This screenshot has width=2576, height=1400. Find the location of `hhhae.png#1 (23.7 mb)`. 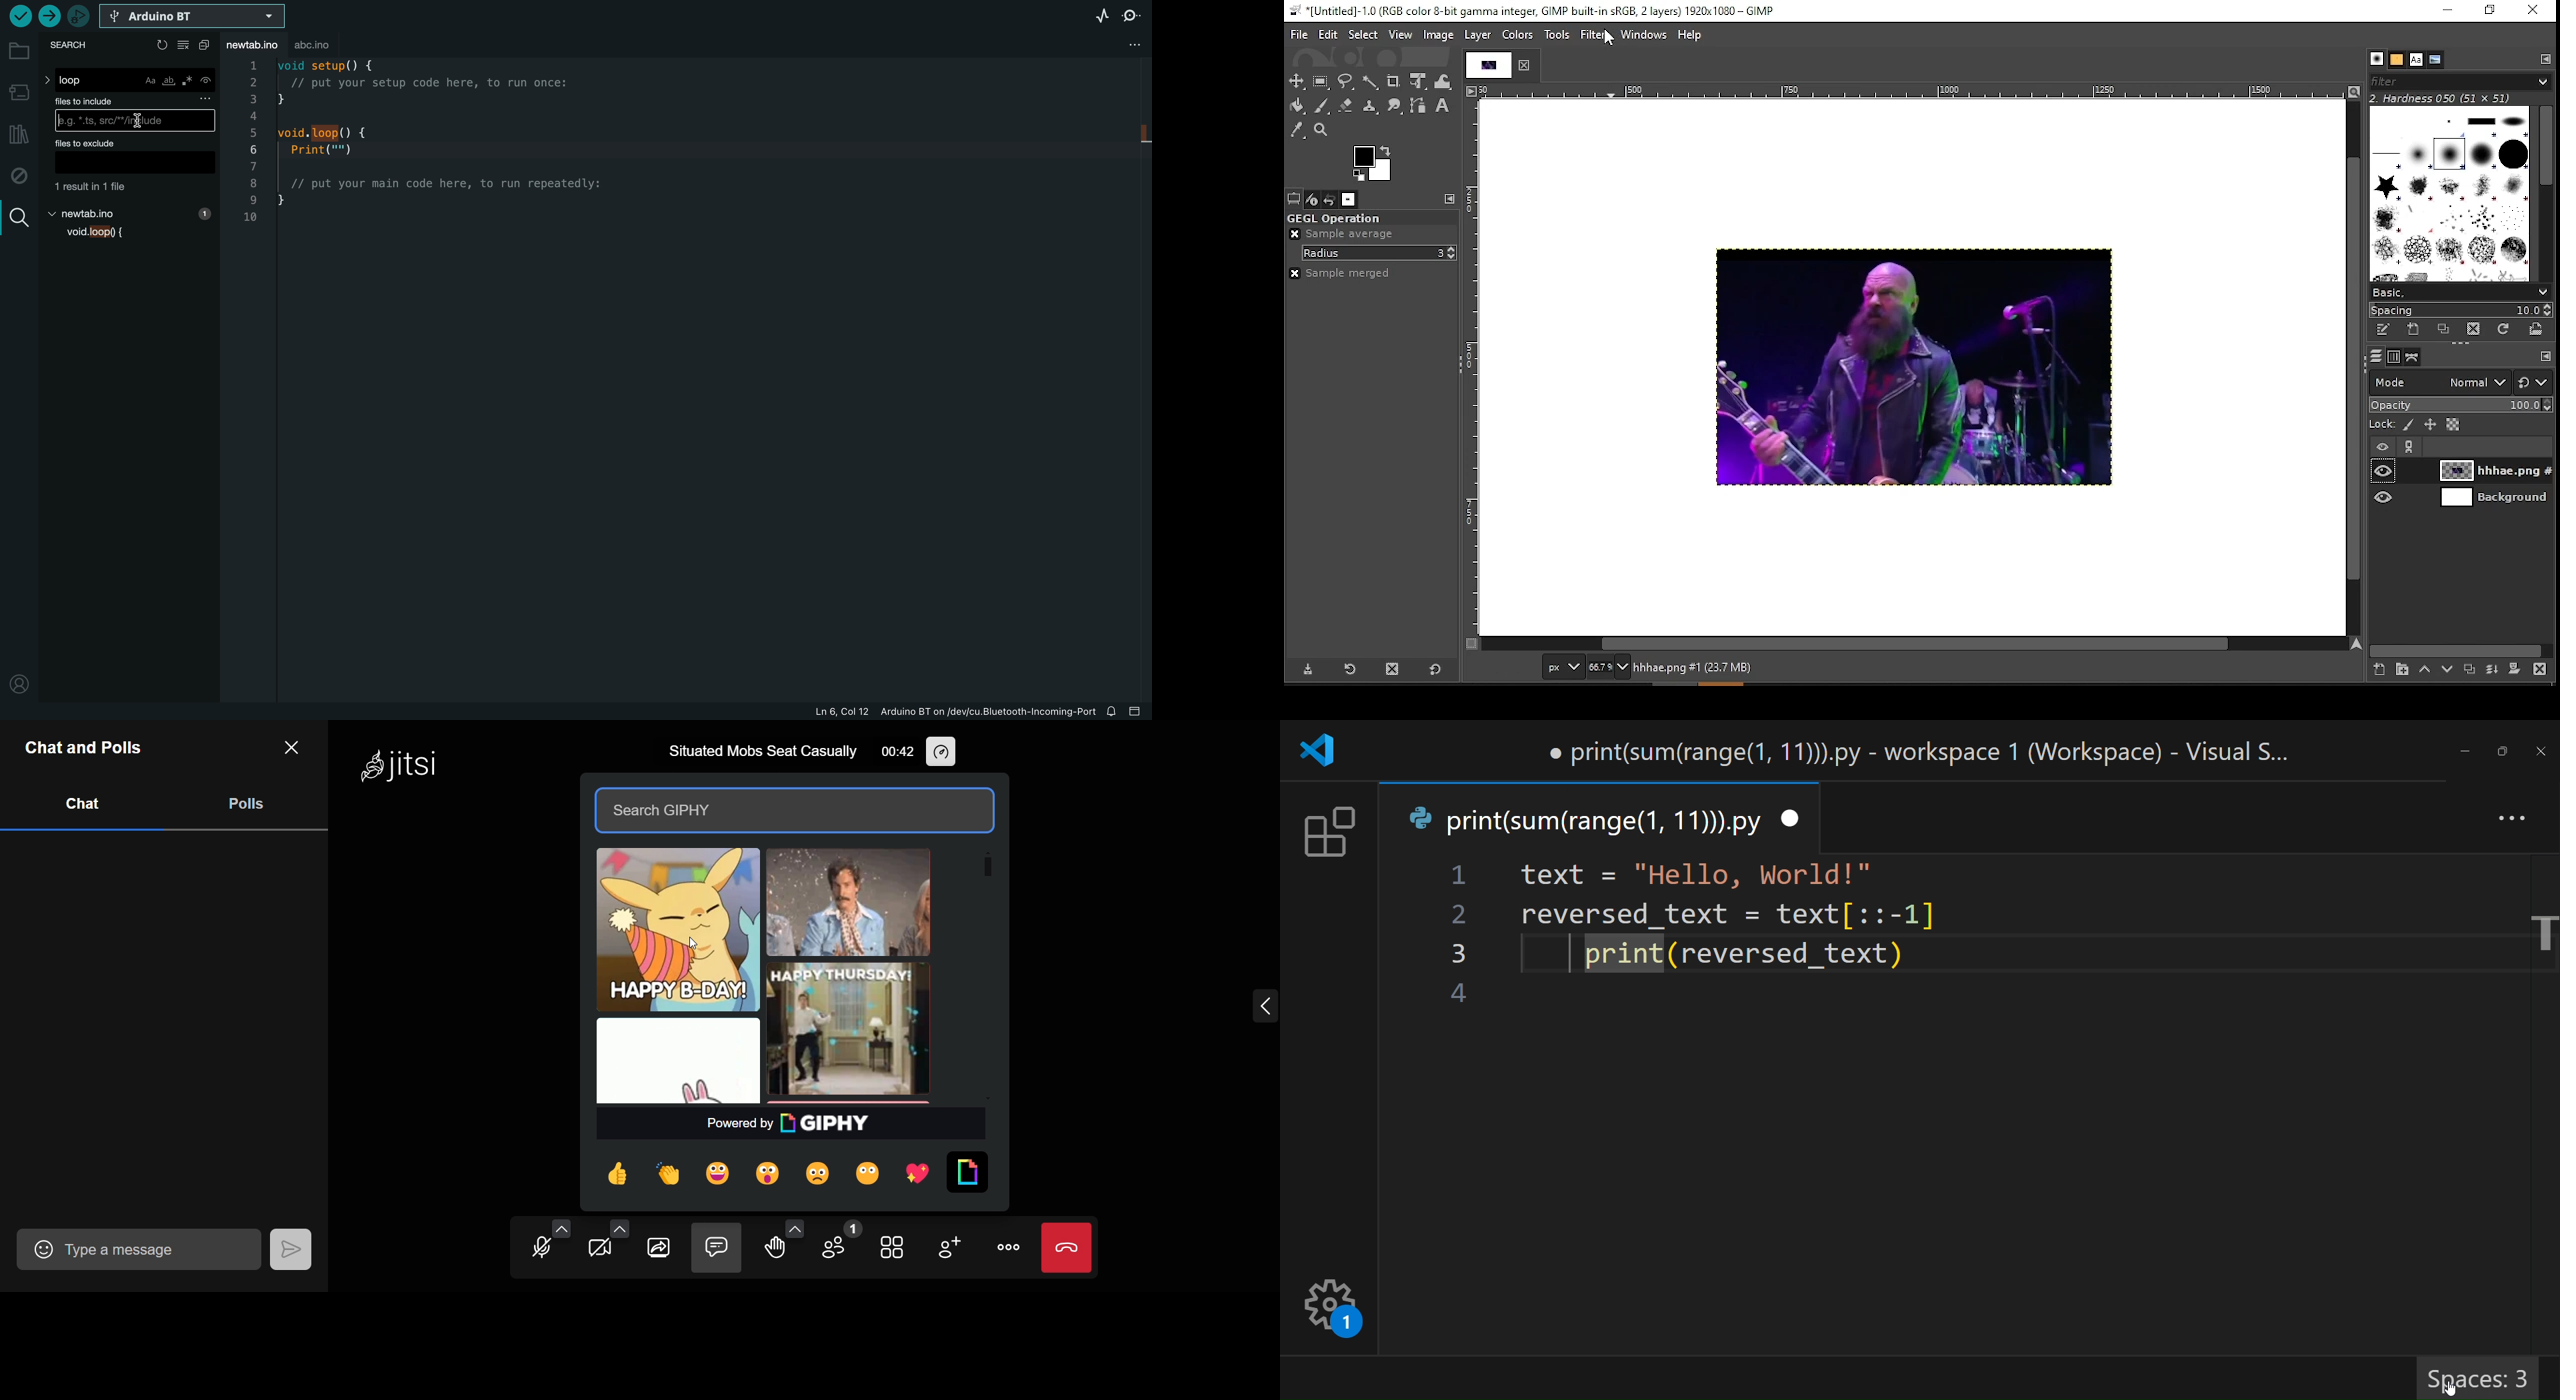

hhhae.png#1 (23.7 mb) is located at coordinates (1695, 667).